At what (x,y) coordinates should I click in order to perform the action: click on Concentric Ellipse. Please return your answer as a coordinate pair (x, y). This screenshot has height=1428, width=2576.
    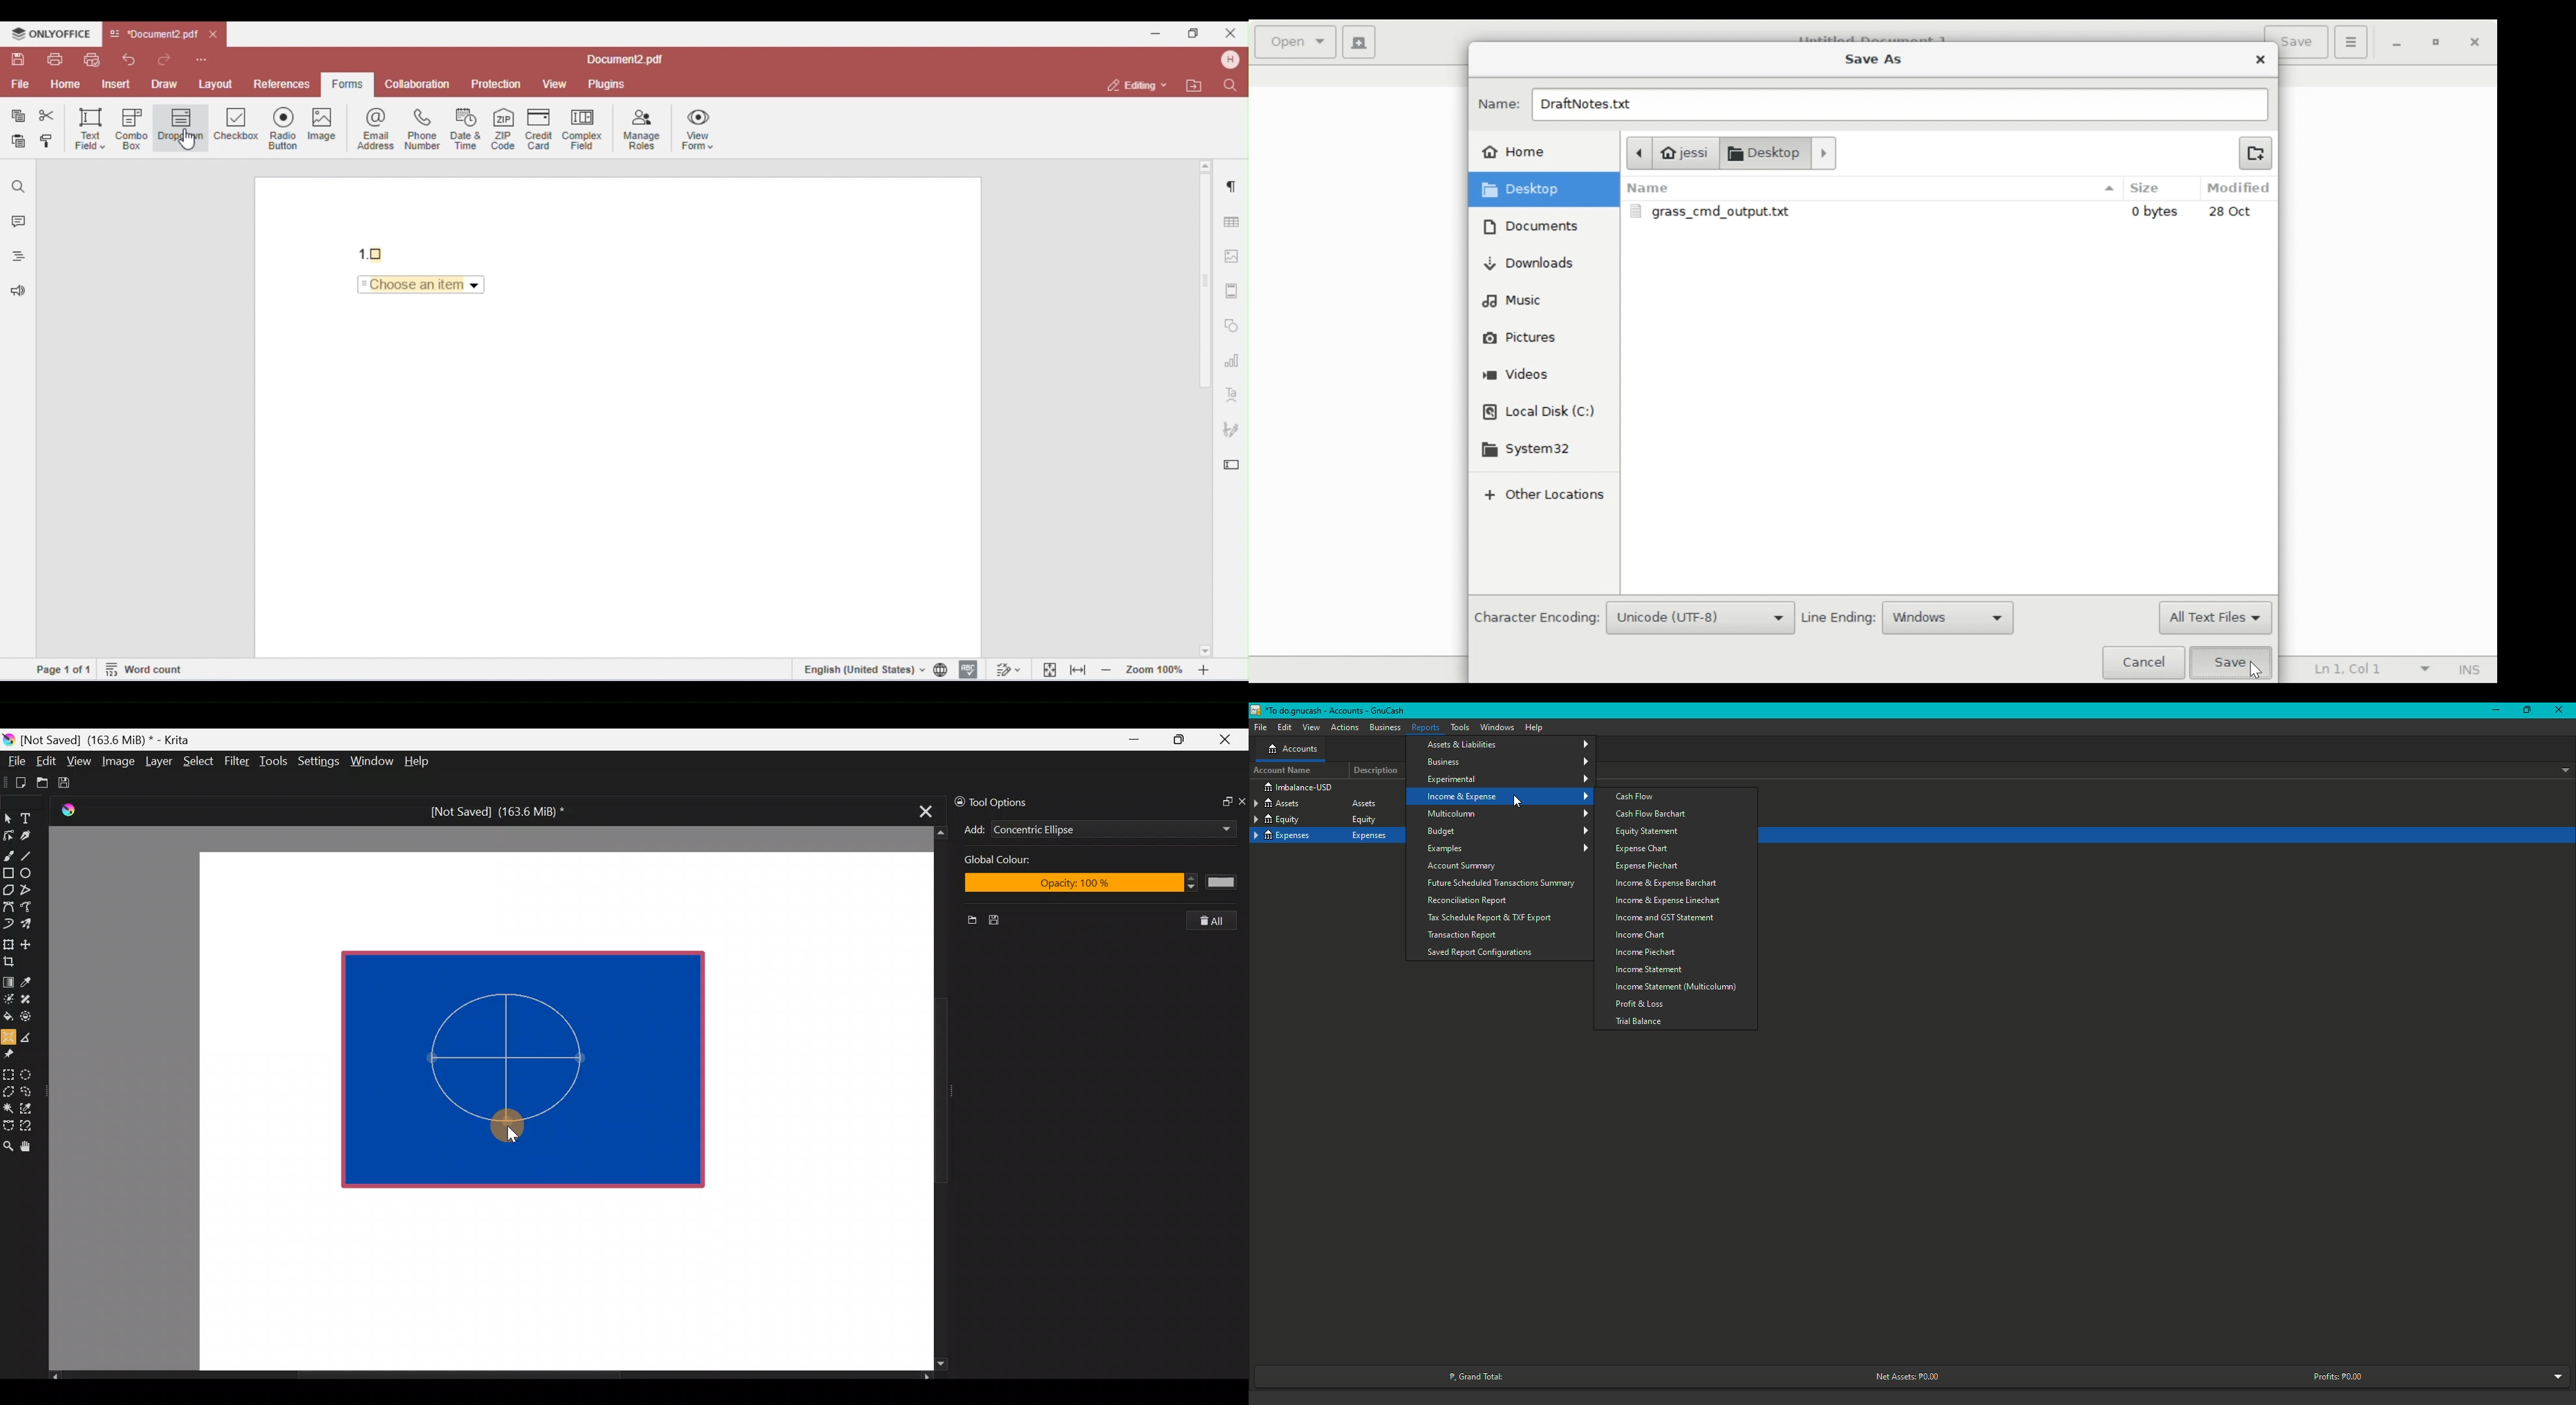
    Looking at the image, I should click on (1074, 831).